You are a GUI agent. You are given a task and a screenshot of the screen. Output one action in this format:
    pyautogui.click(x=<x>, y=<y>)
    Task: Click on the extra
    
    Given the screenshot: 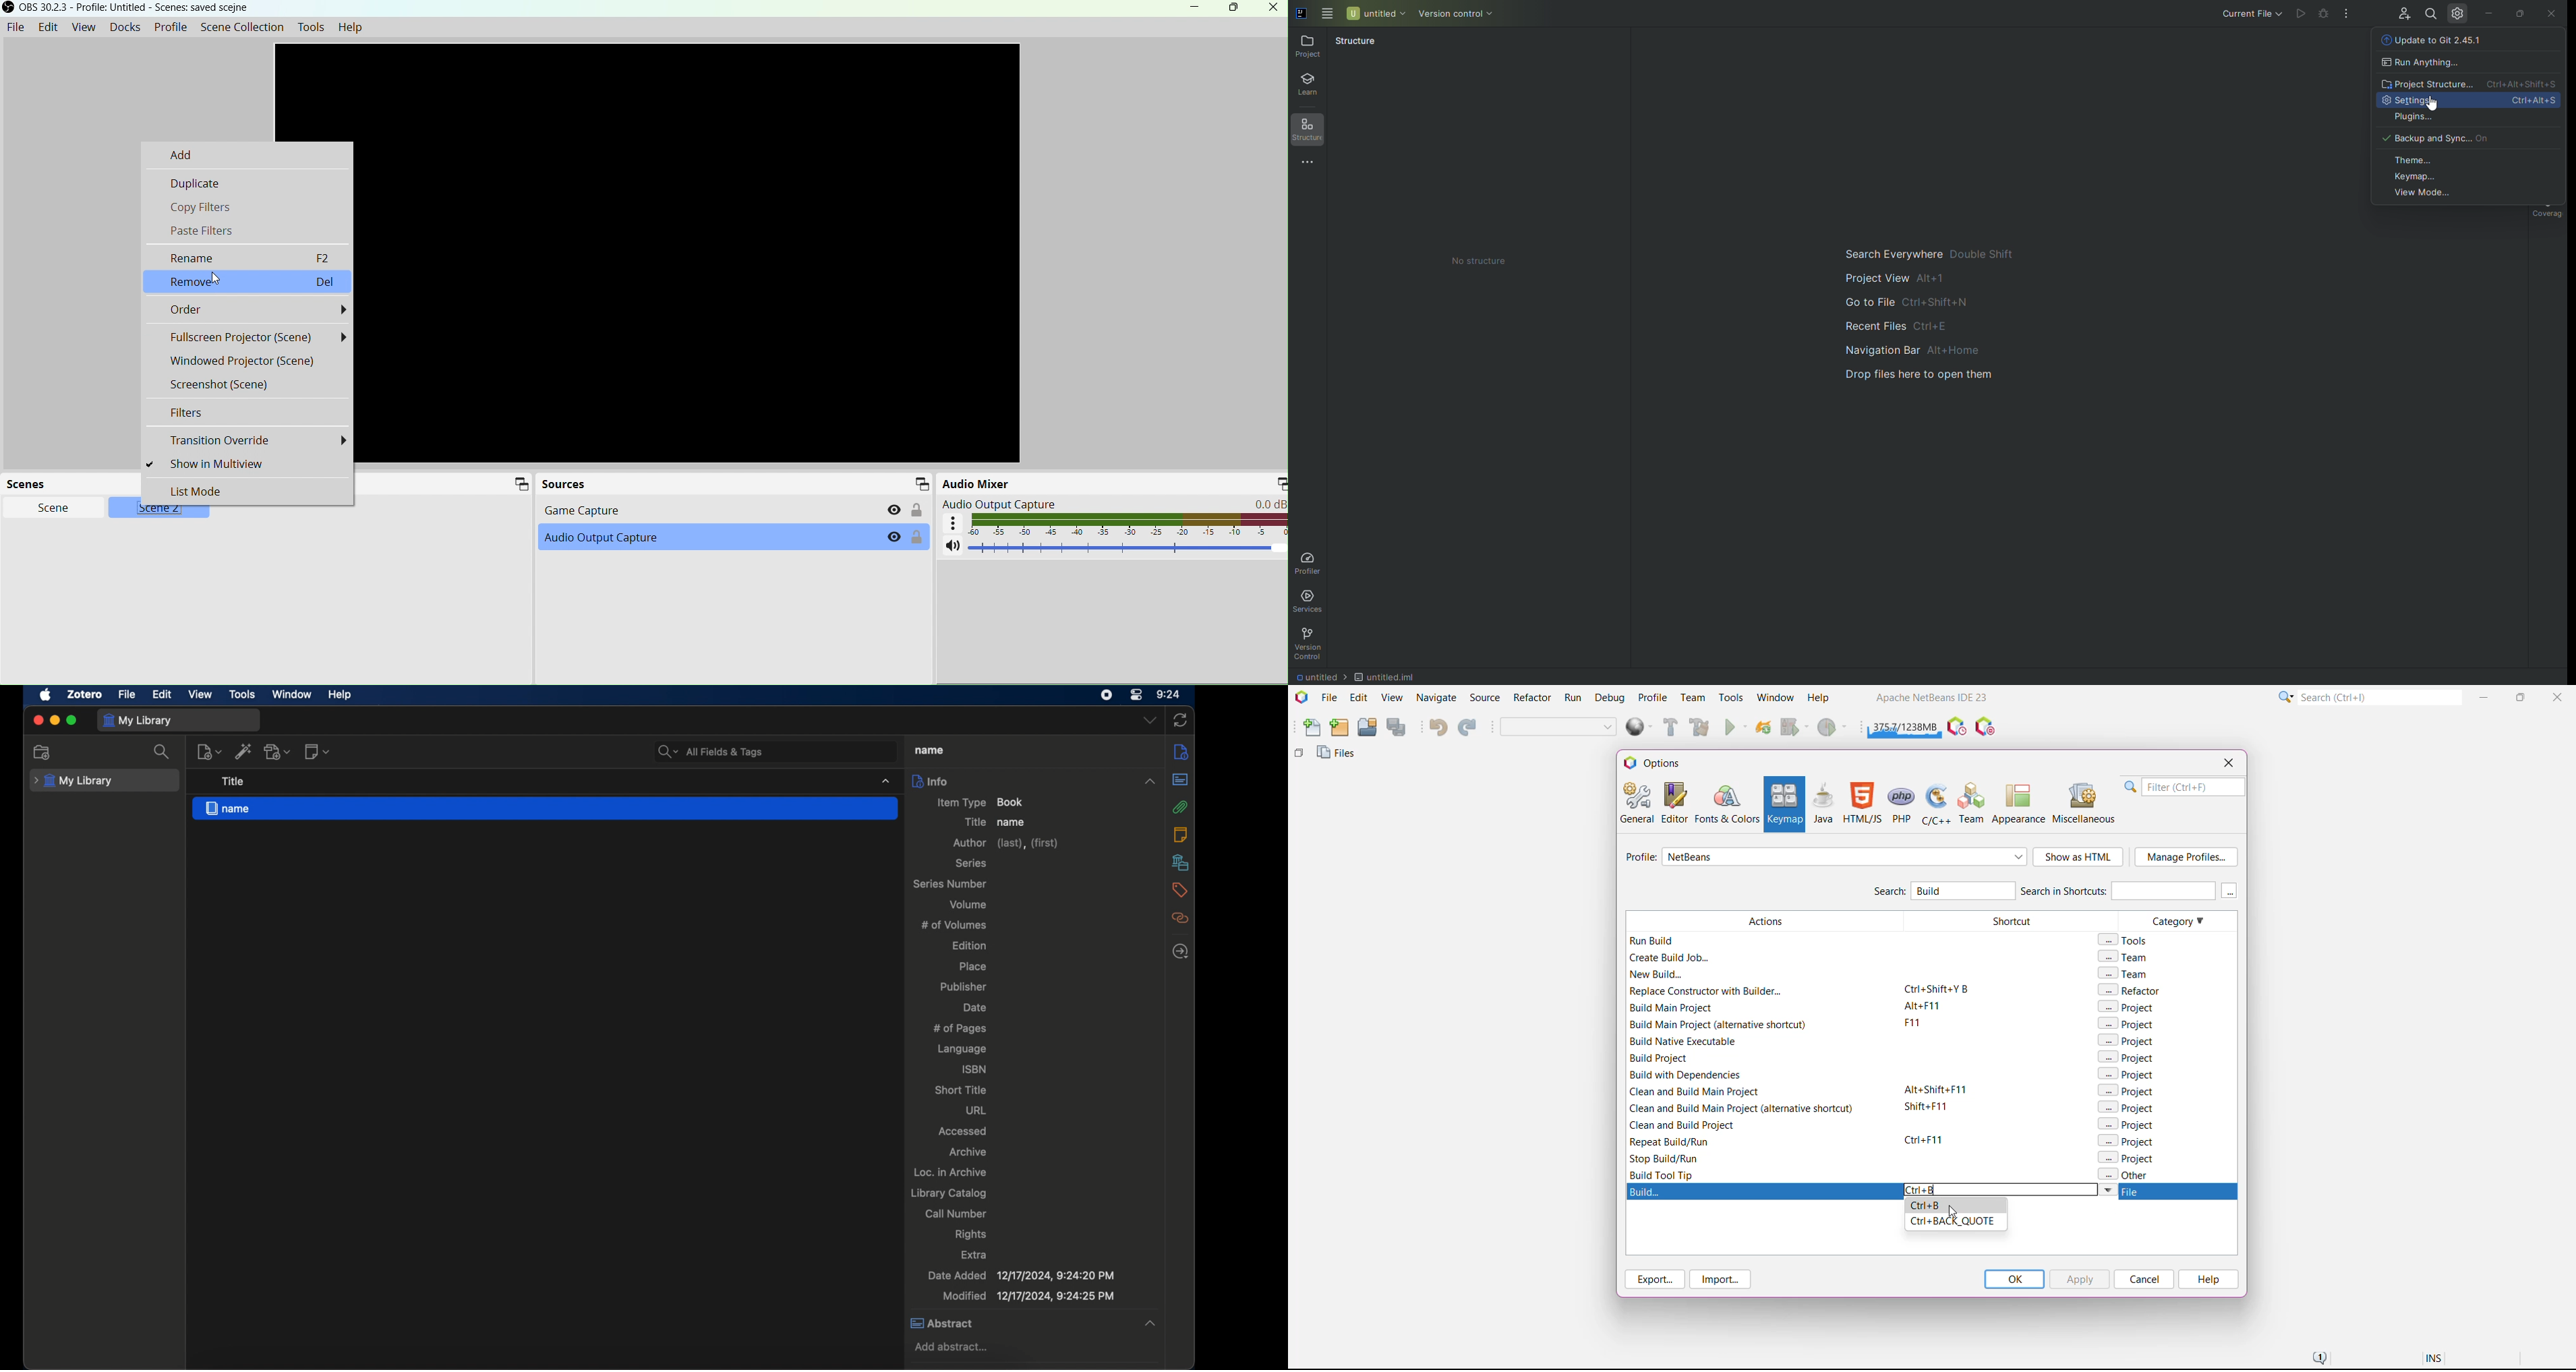 What is the action you would take?
    pyautogui.click(x=974, y=1254)
    